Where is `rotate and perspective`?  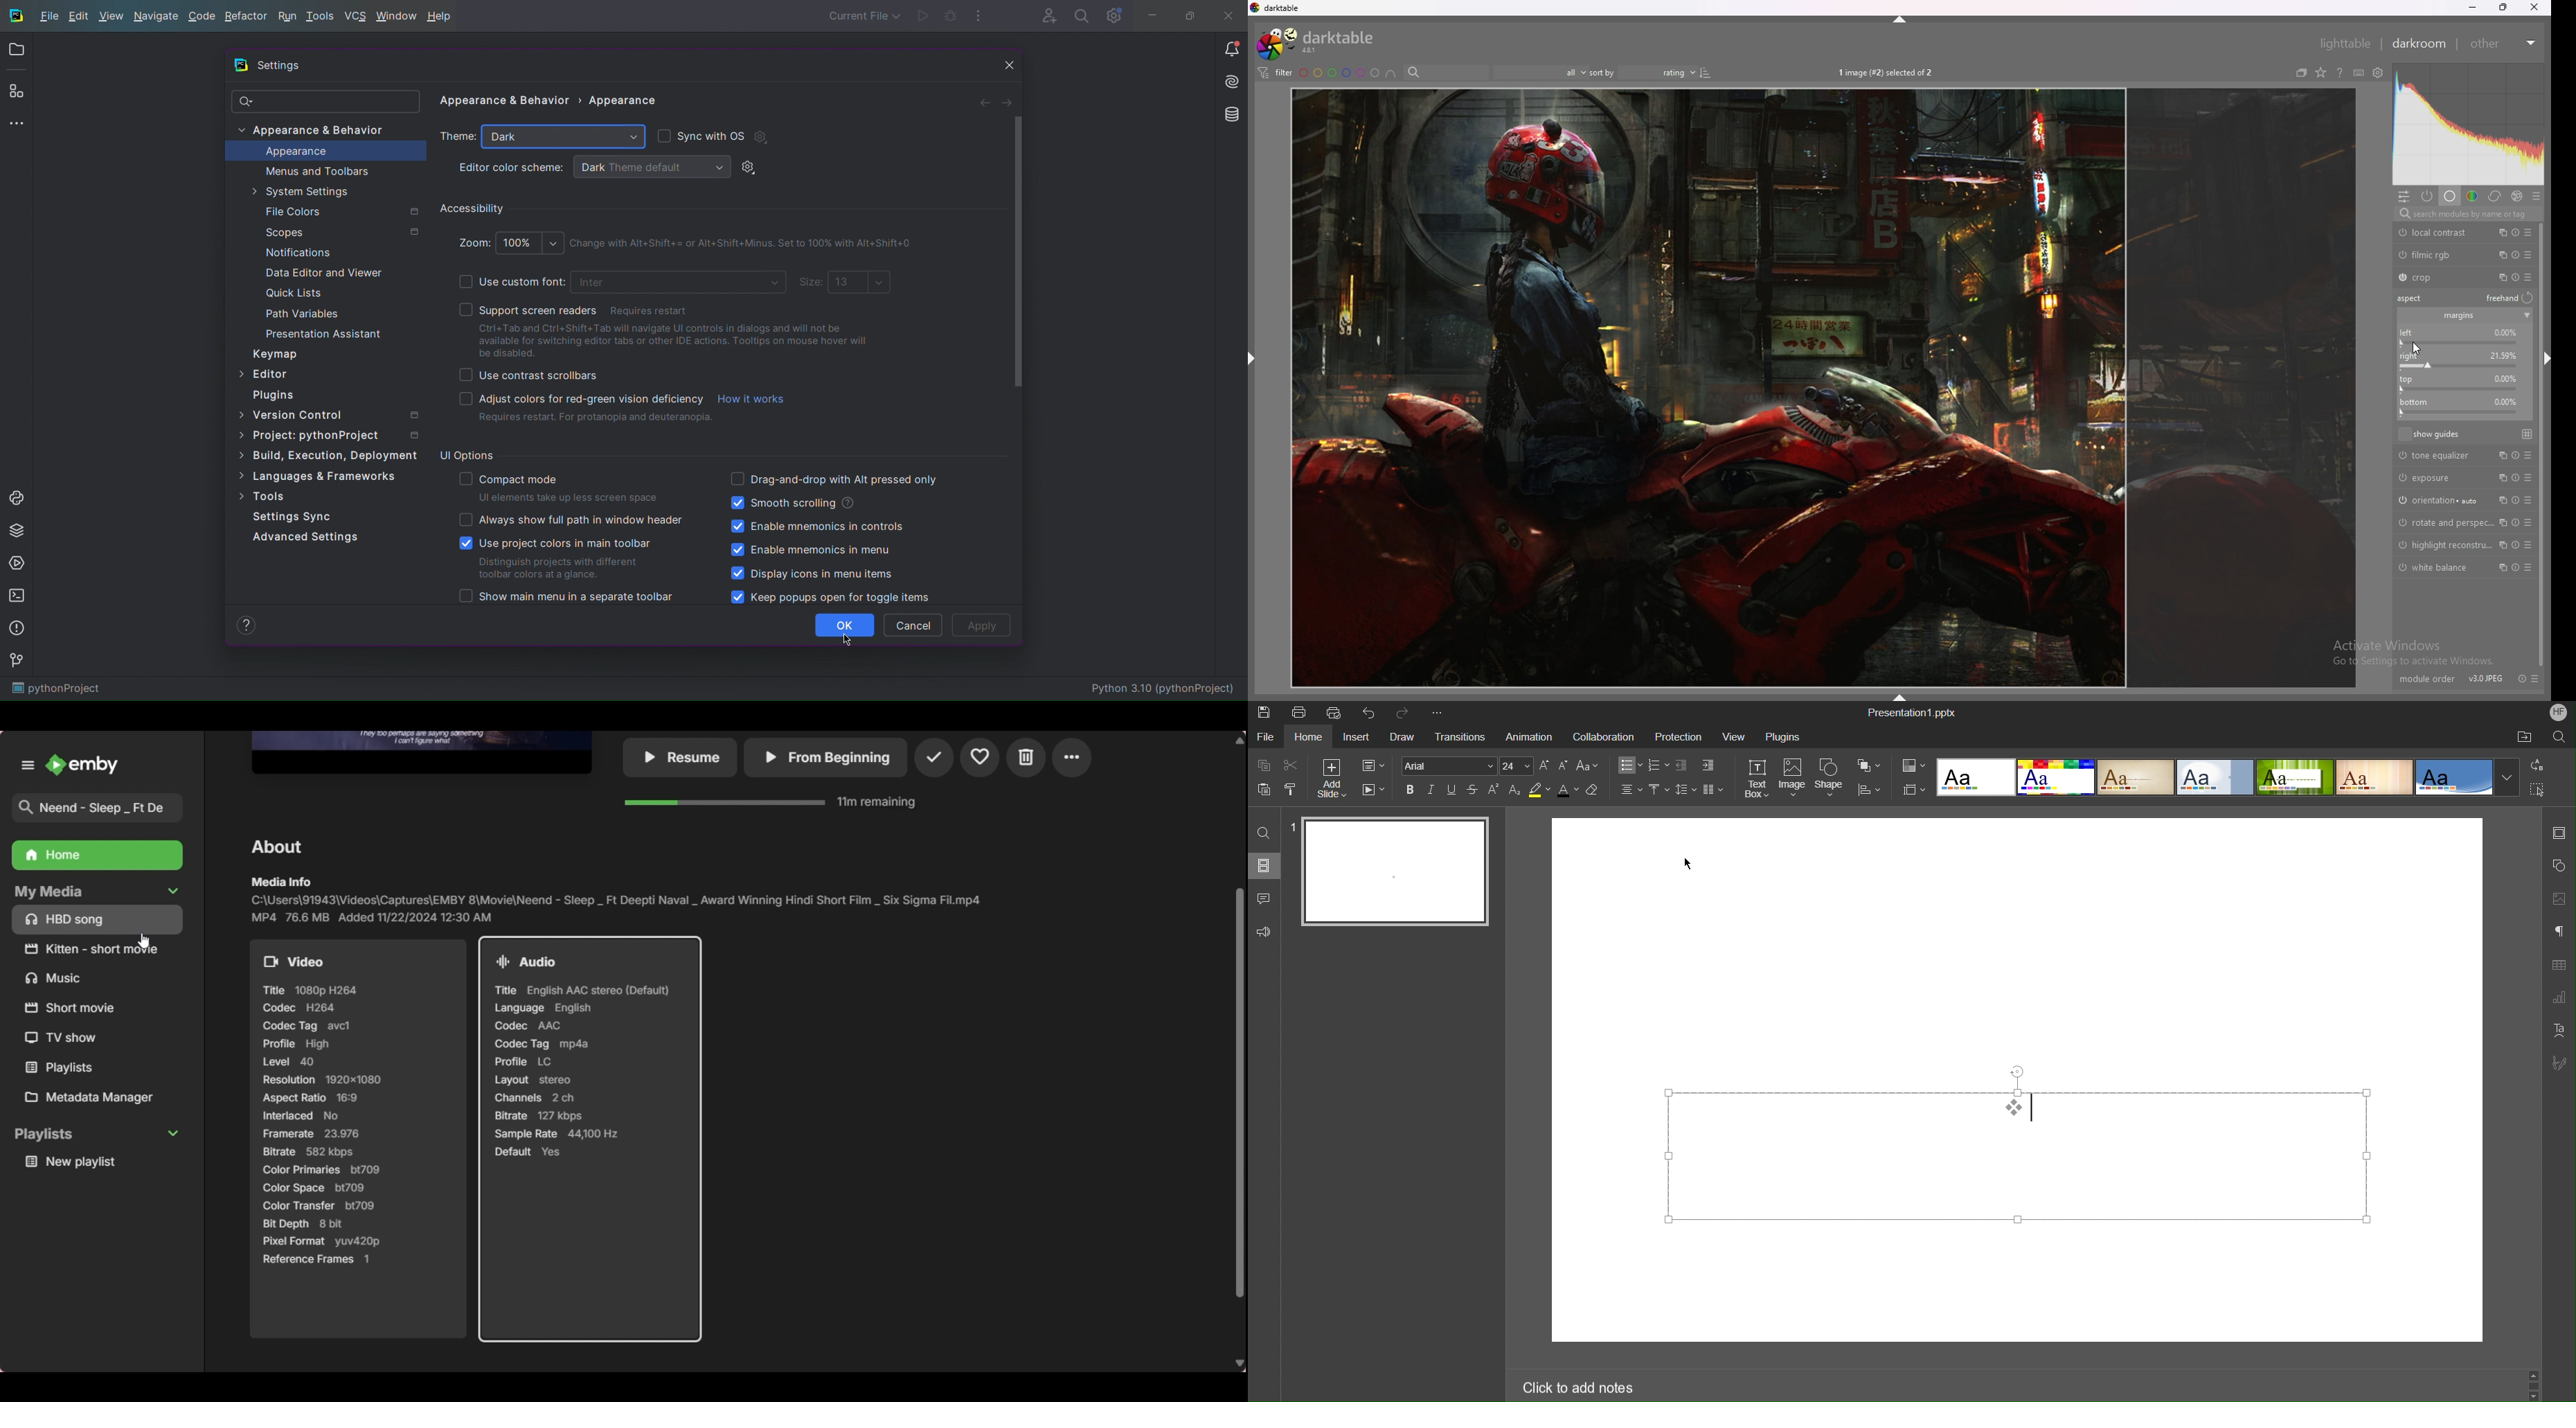
rotate and perspective is located at coordinates (2443, 523).